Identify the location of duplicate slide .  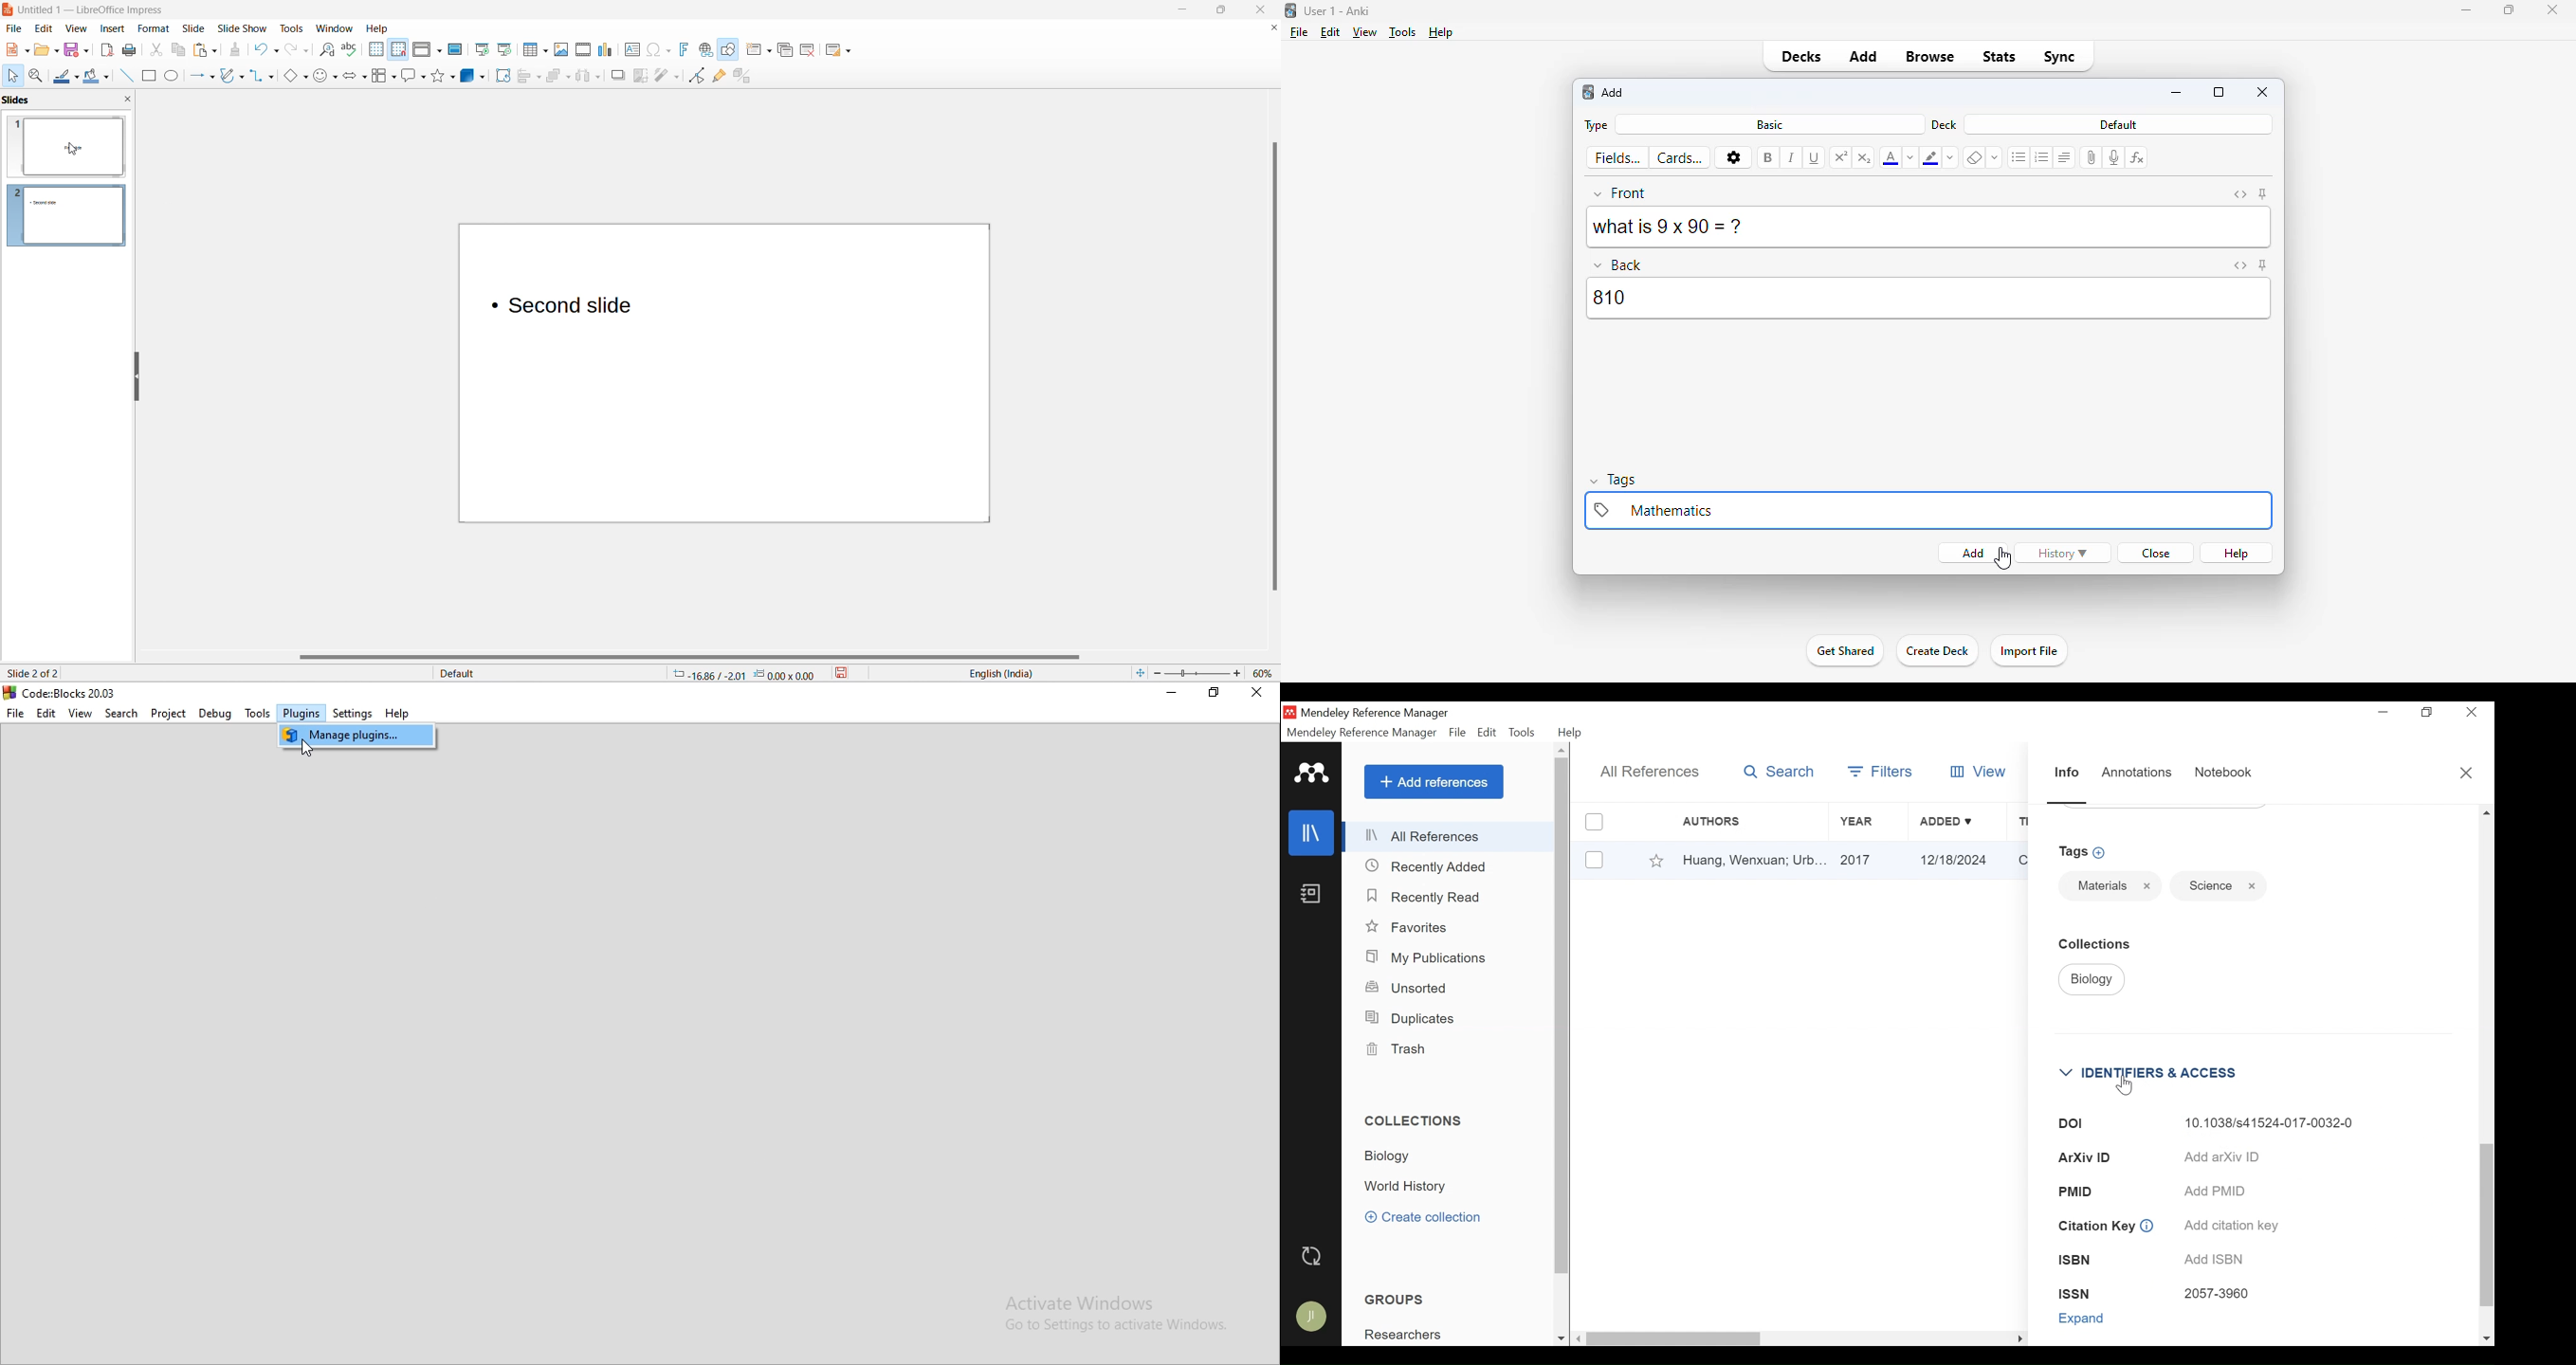
(786, 51).